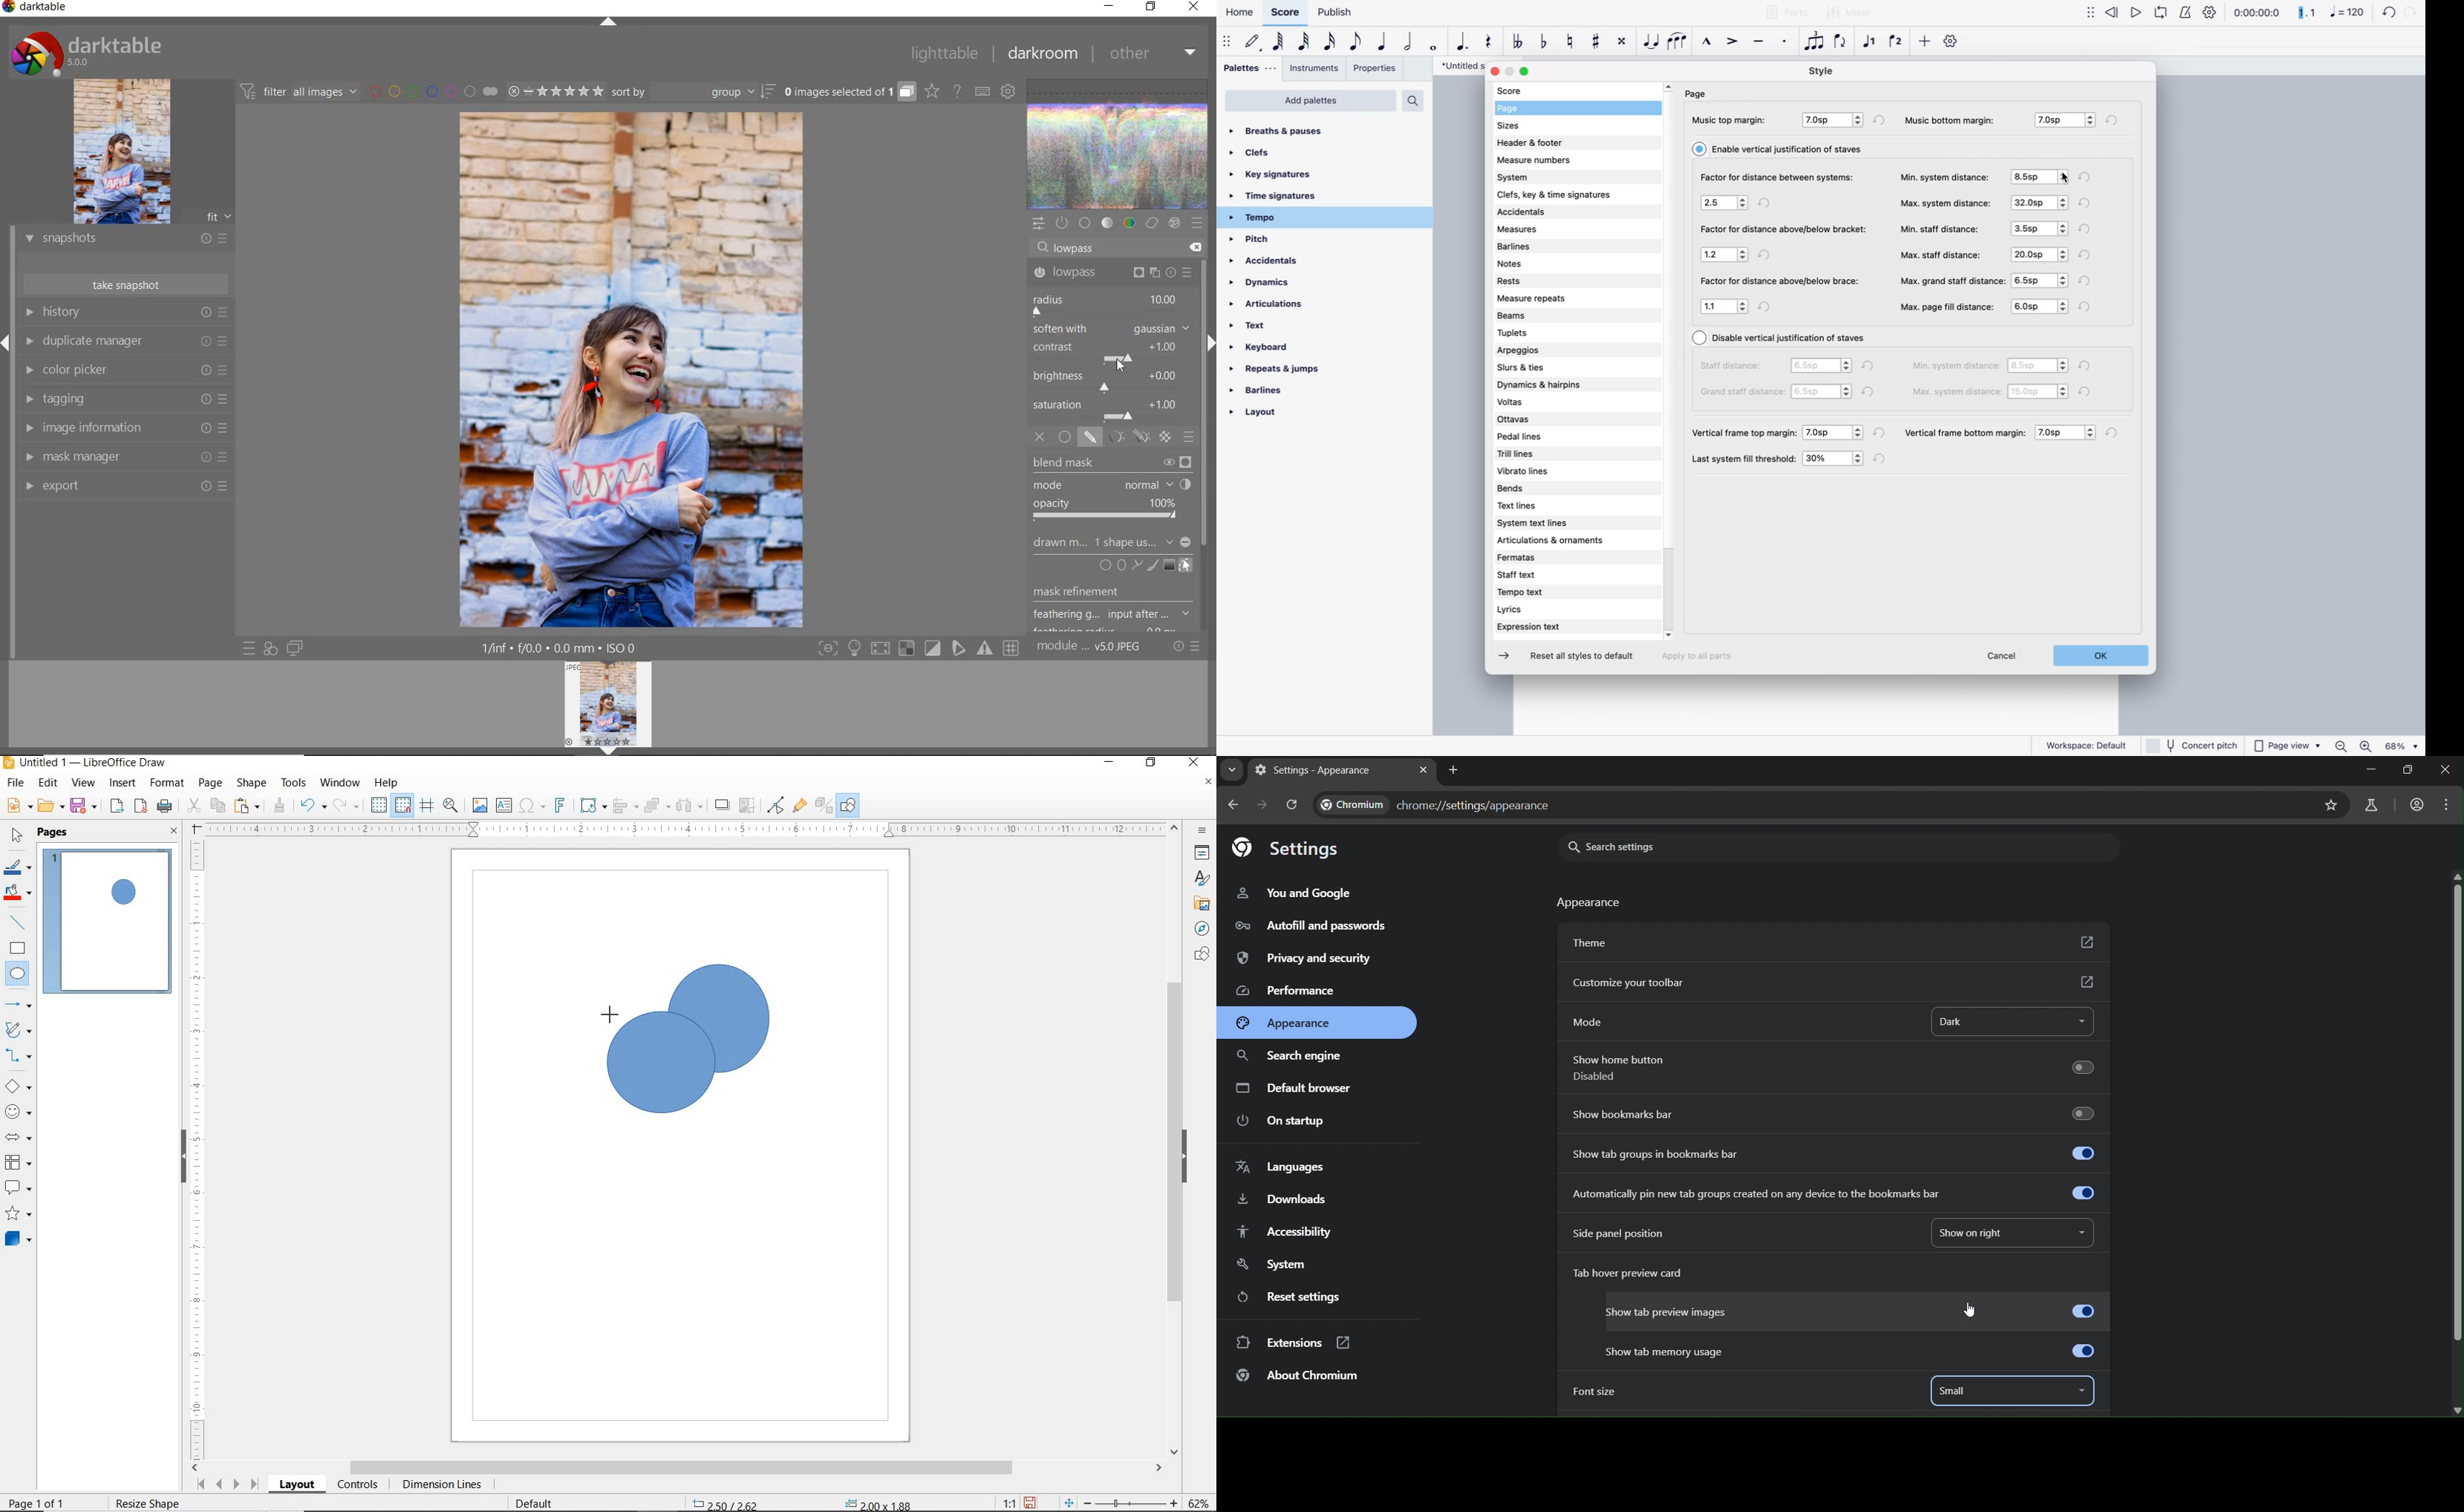 This screenshot has height=1512, width=2464. I want to click on refresh, so click(2090, 177).